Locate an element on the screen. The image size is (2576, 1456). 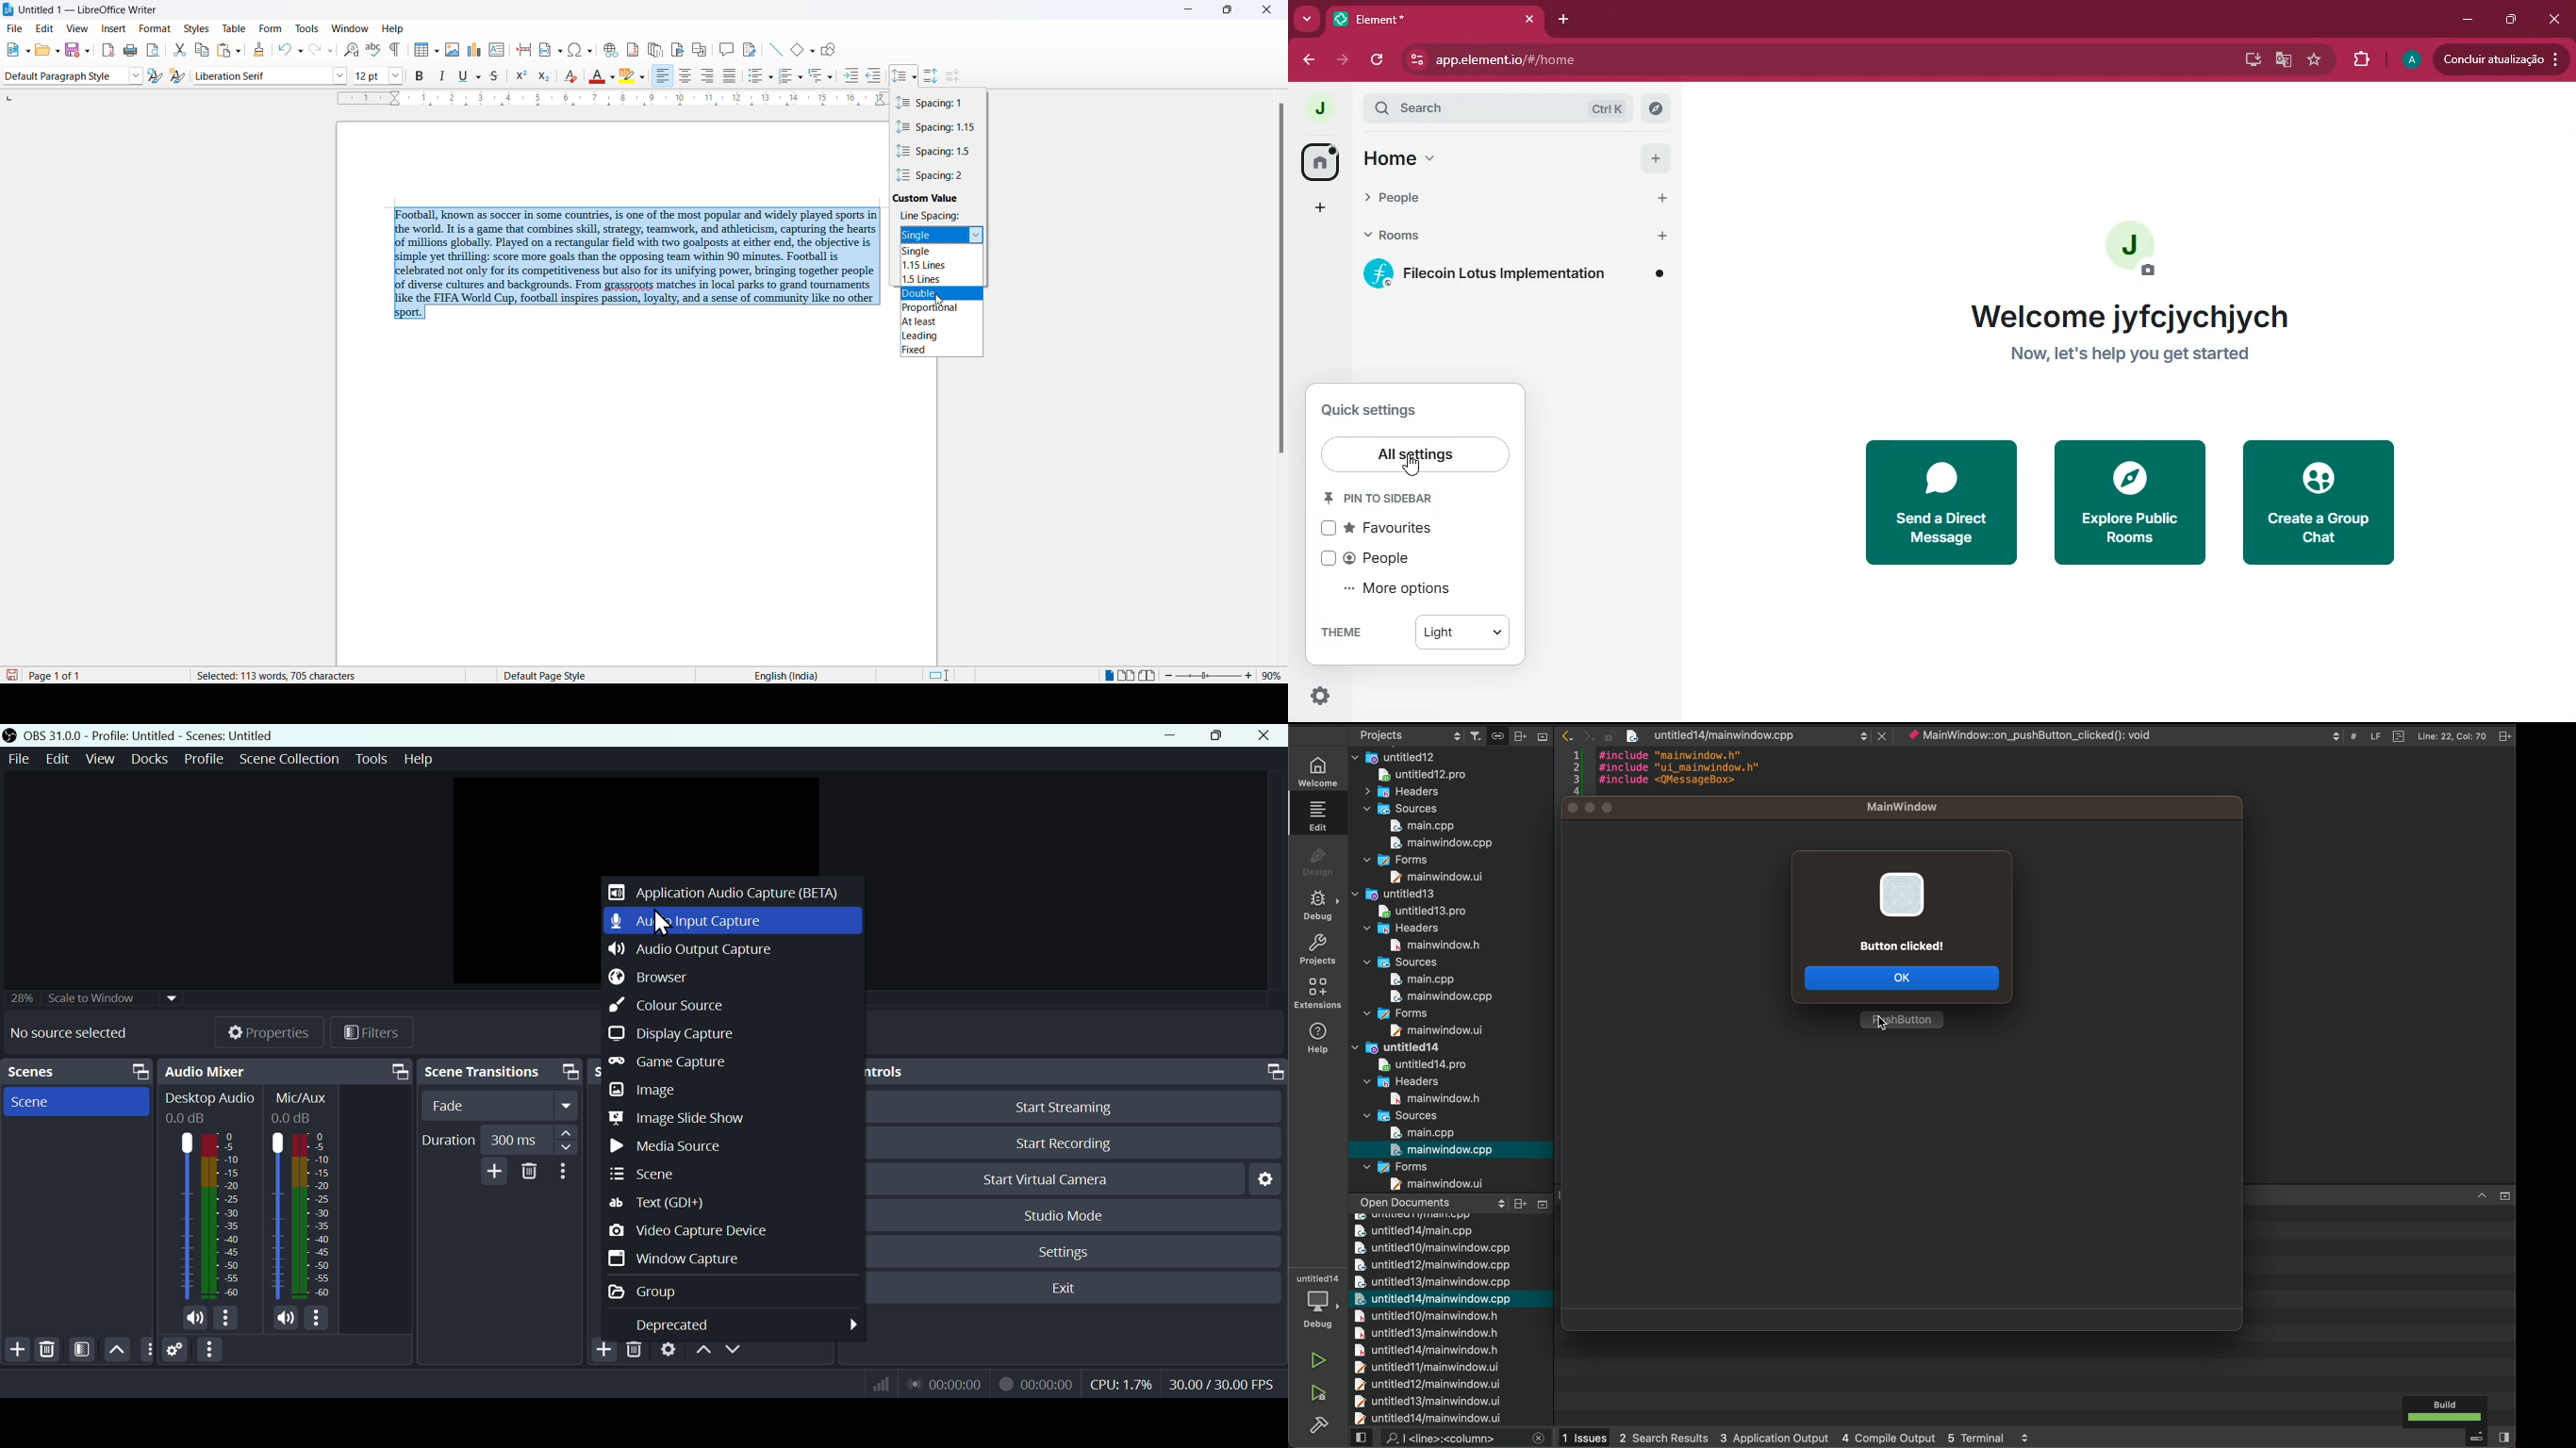
Close is located at coordinates (1263, 735).